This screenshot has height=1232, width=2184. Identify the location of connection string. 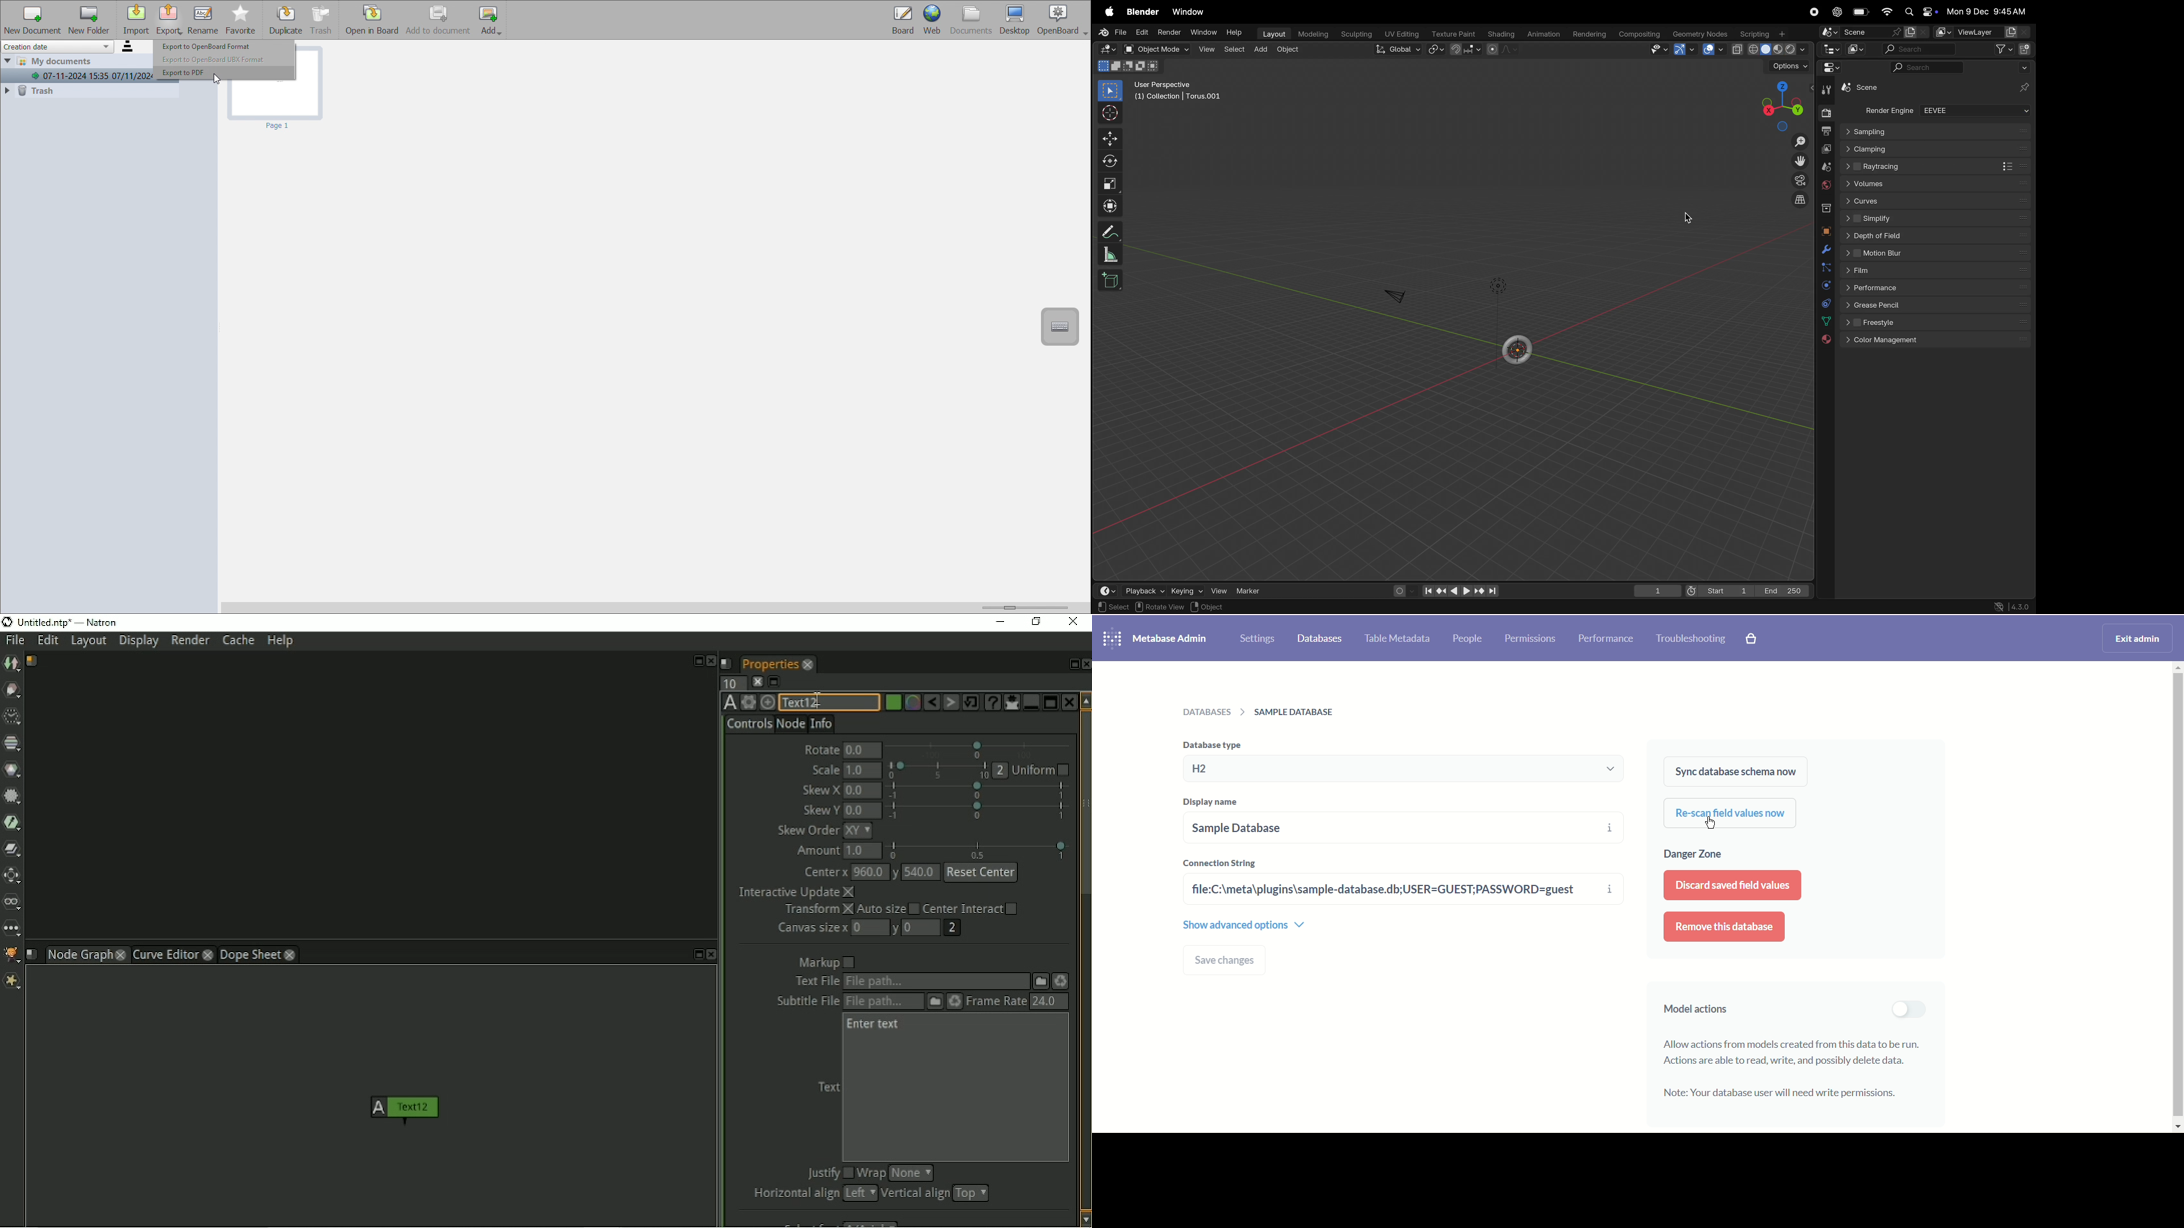
(1221, 863).